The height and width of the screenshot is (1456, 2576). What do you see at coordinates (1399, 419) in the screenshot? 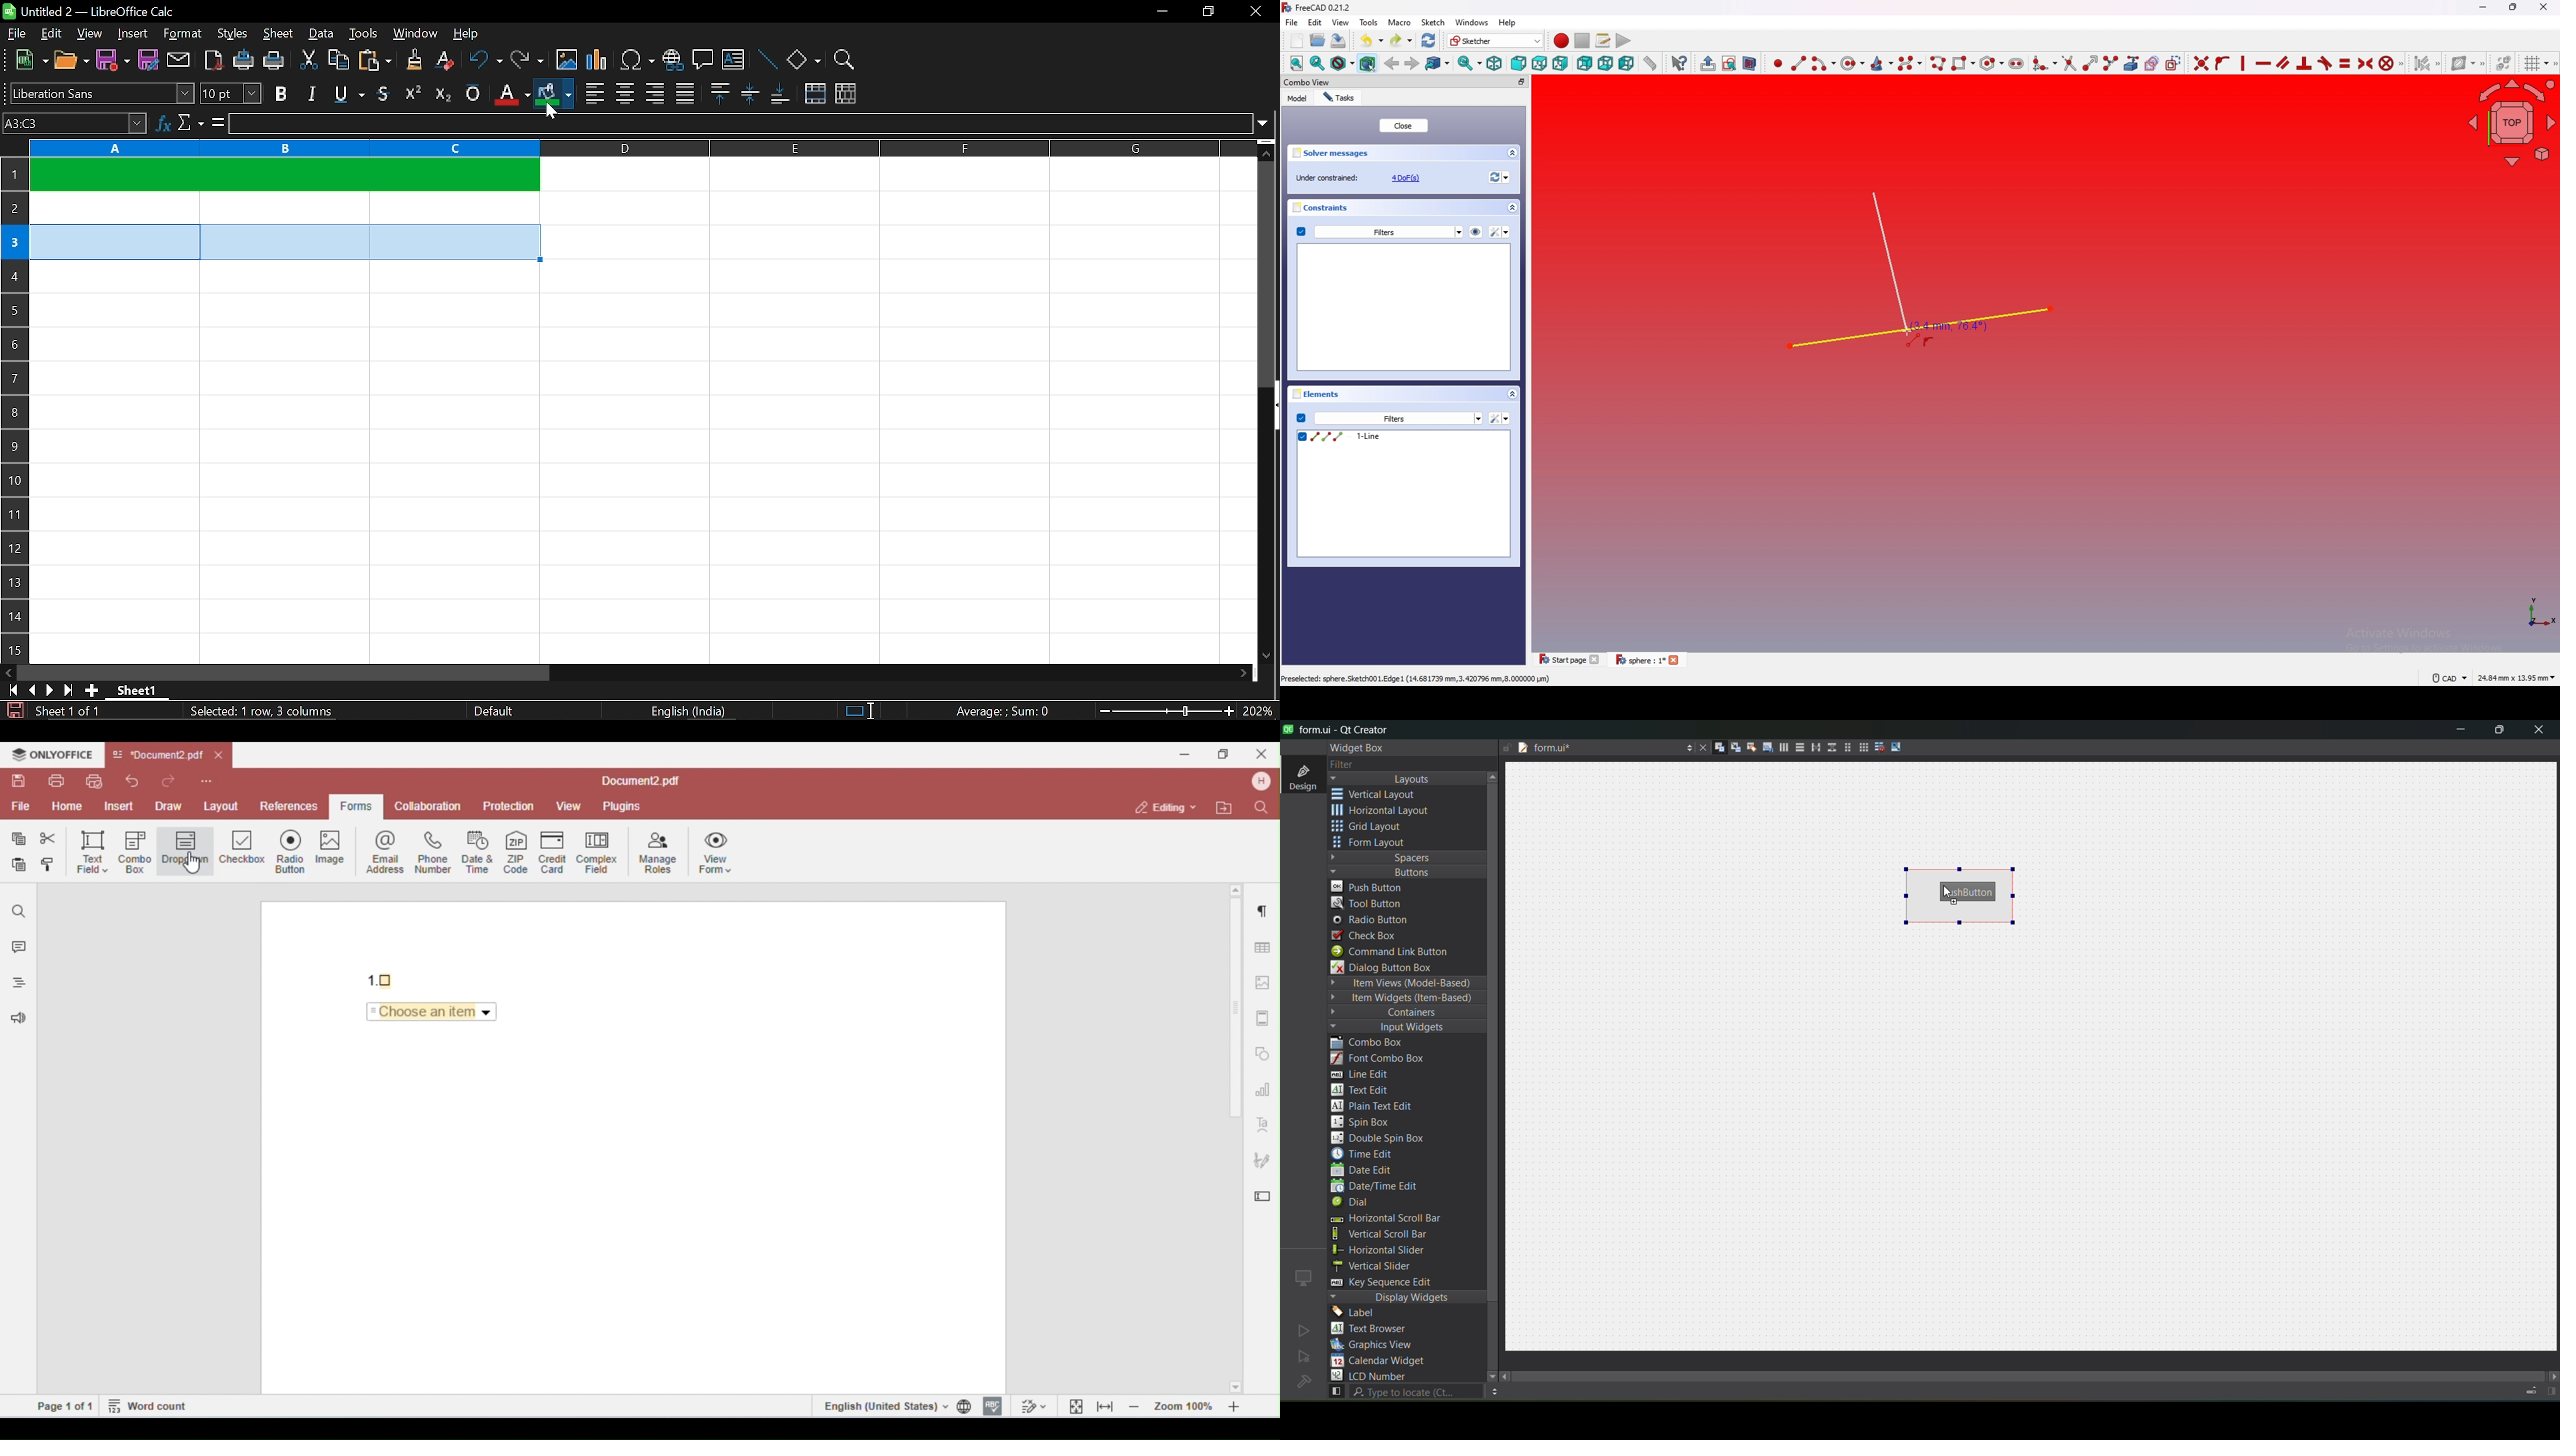
I see `Settings` at bounding box center [1399, 419].